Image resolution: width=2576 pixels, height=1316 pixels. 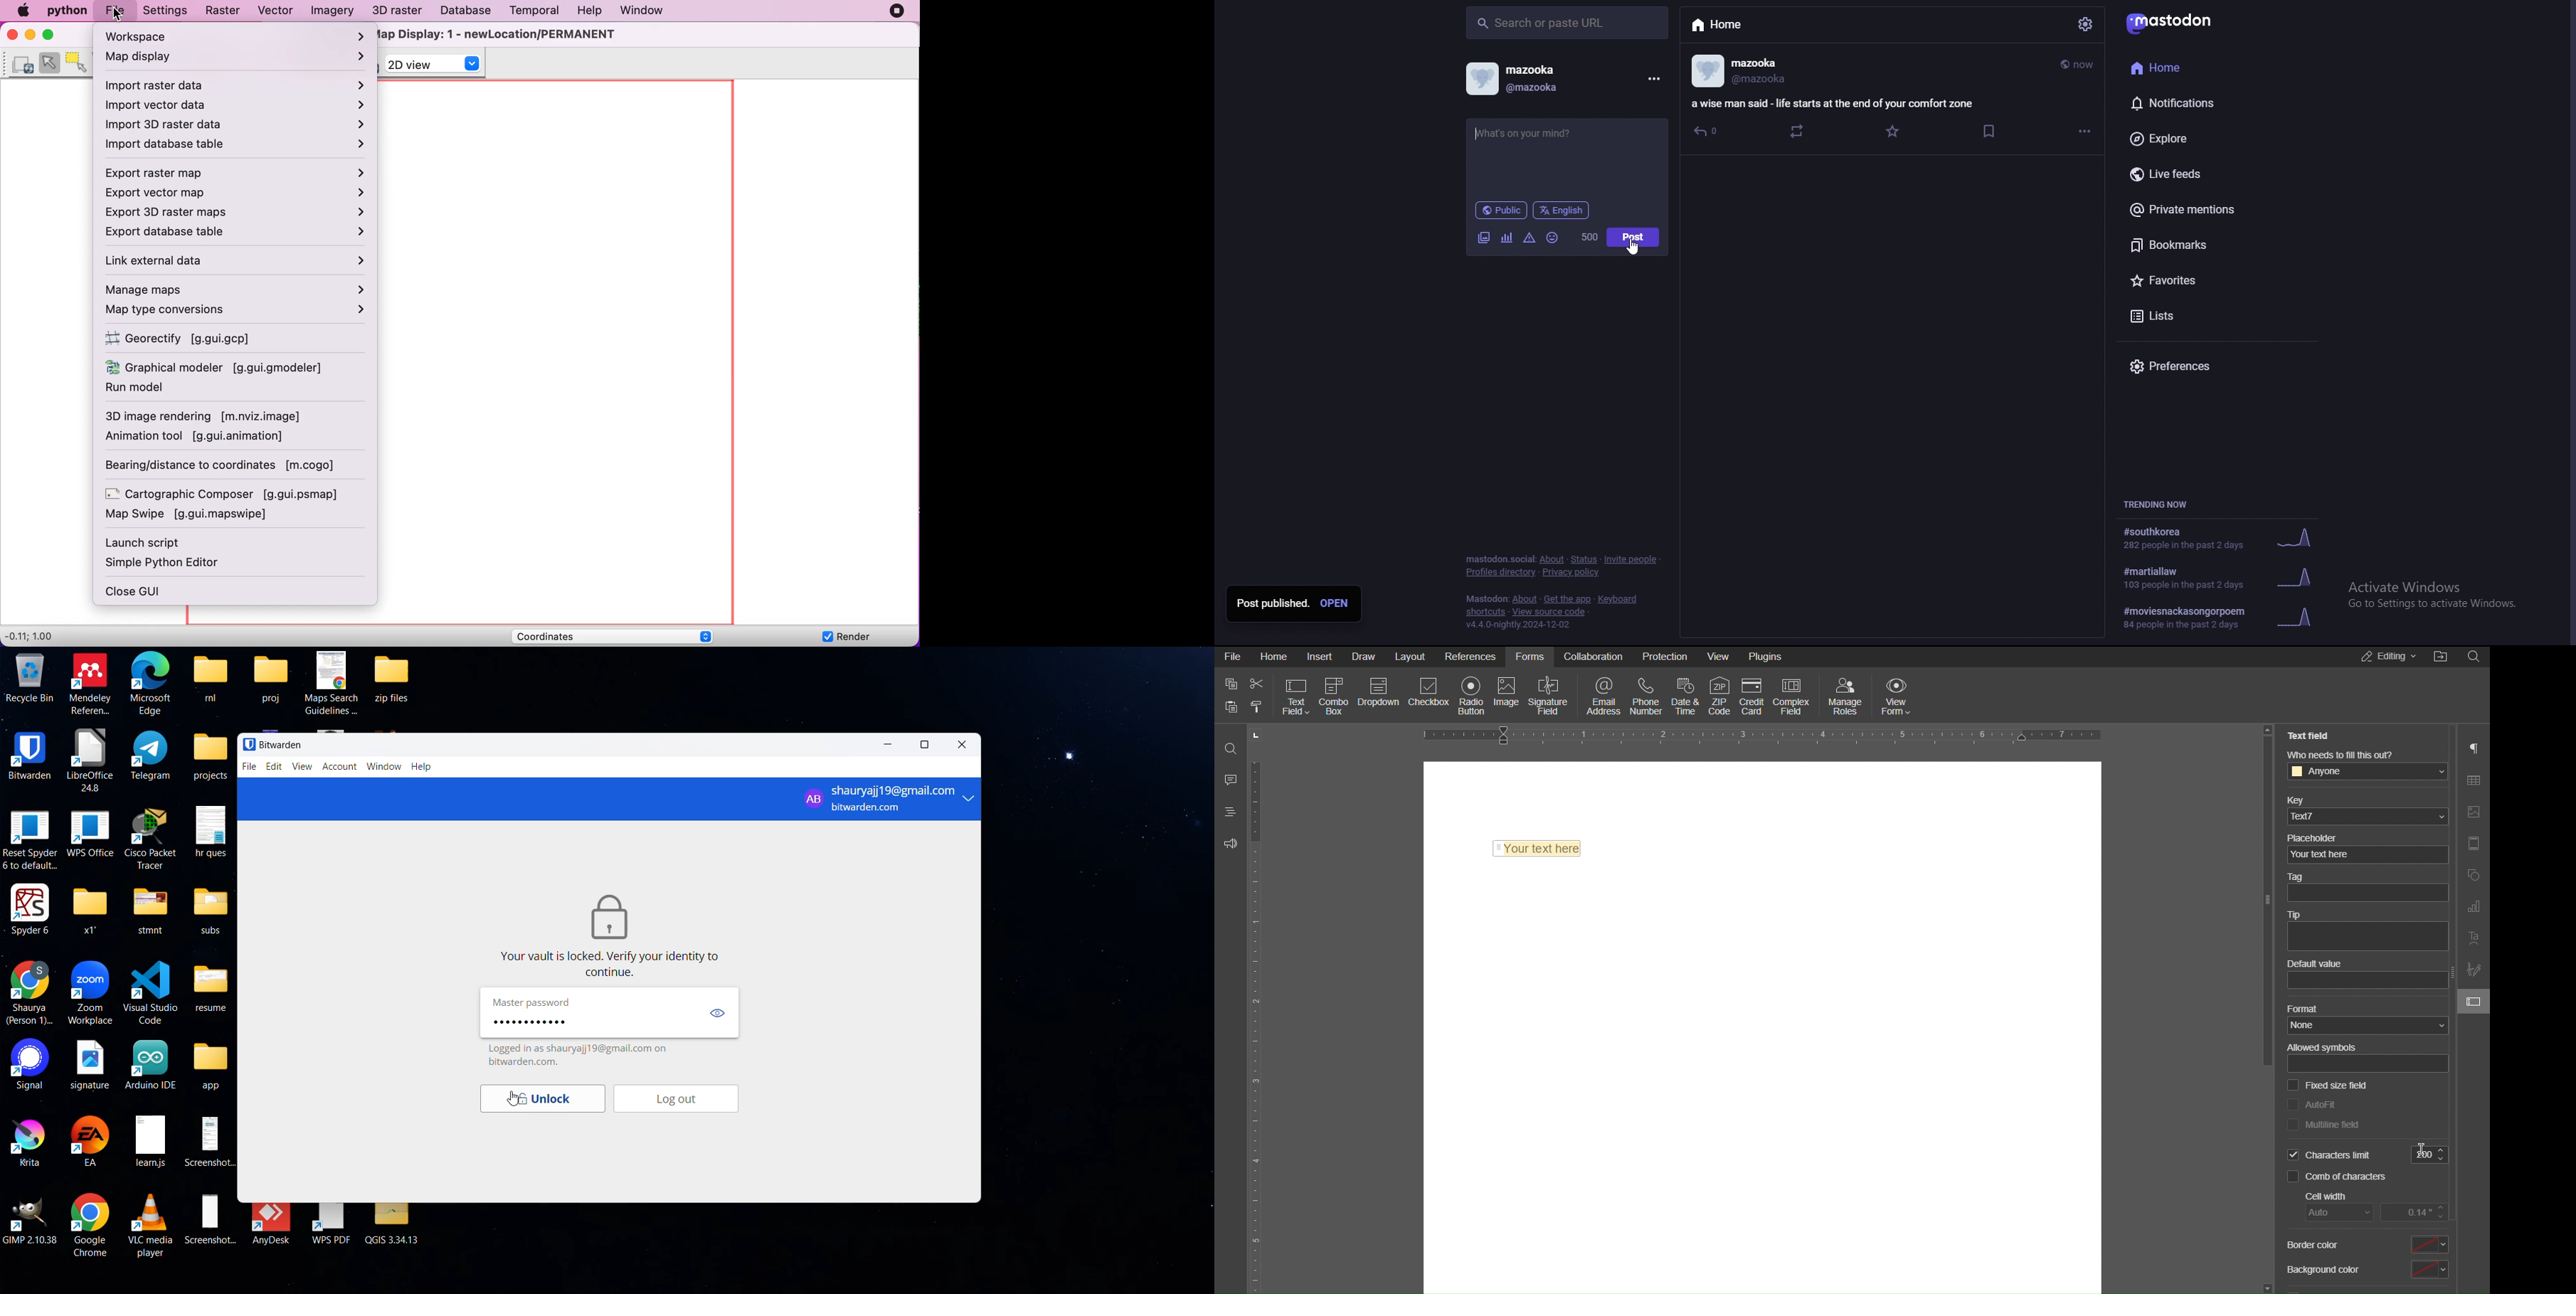 What do you see at coordinates (1274, 657) in the screenshot?
I see `Home` at bounding box center [1274, 657].